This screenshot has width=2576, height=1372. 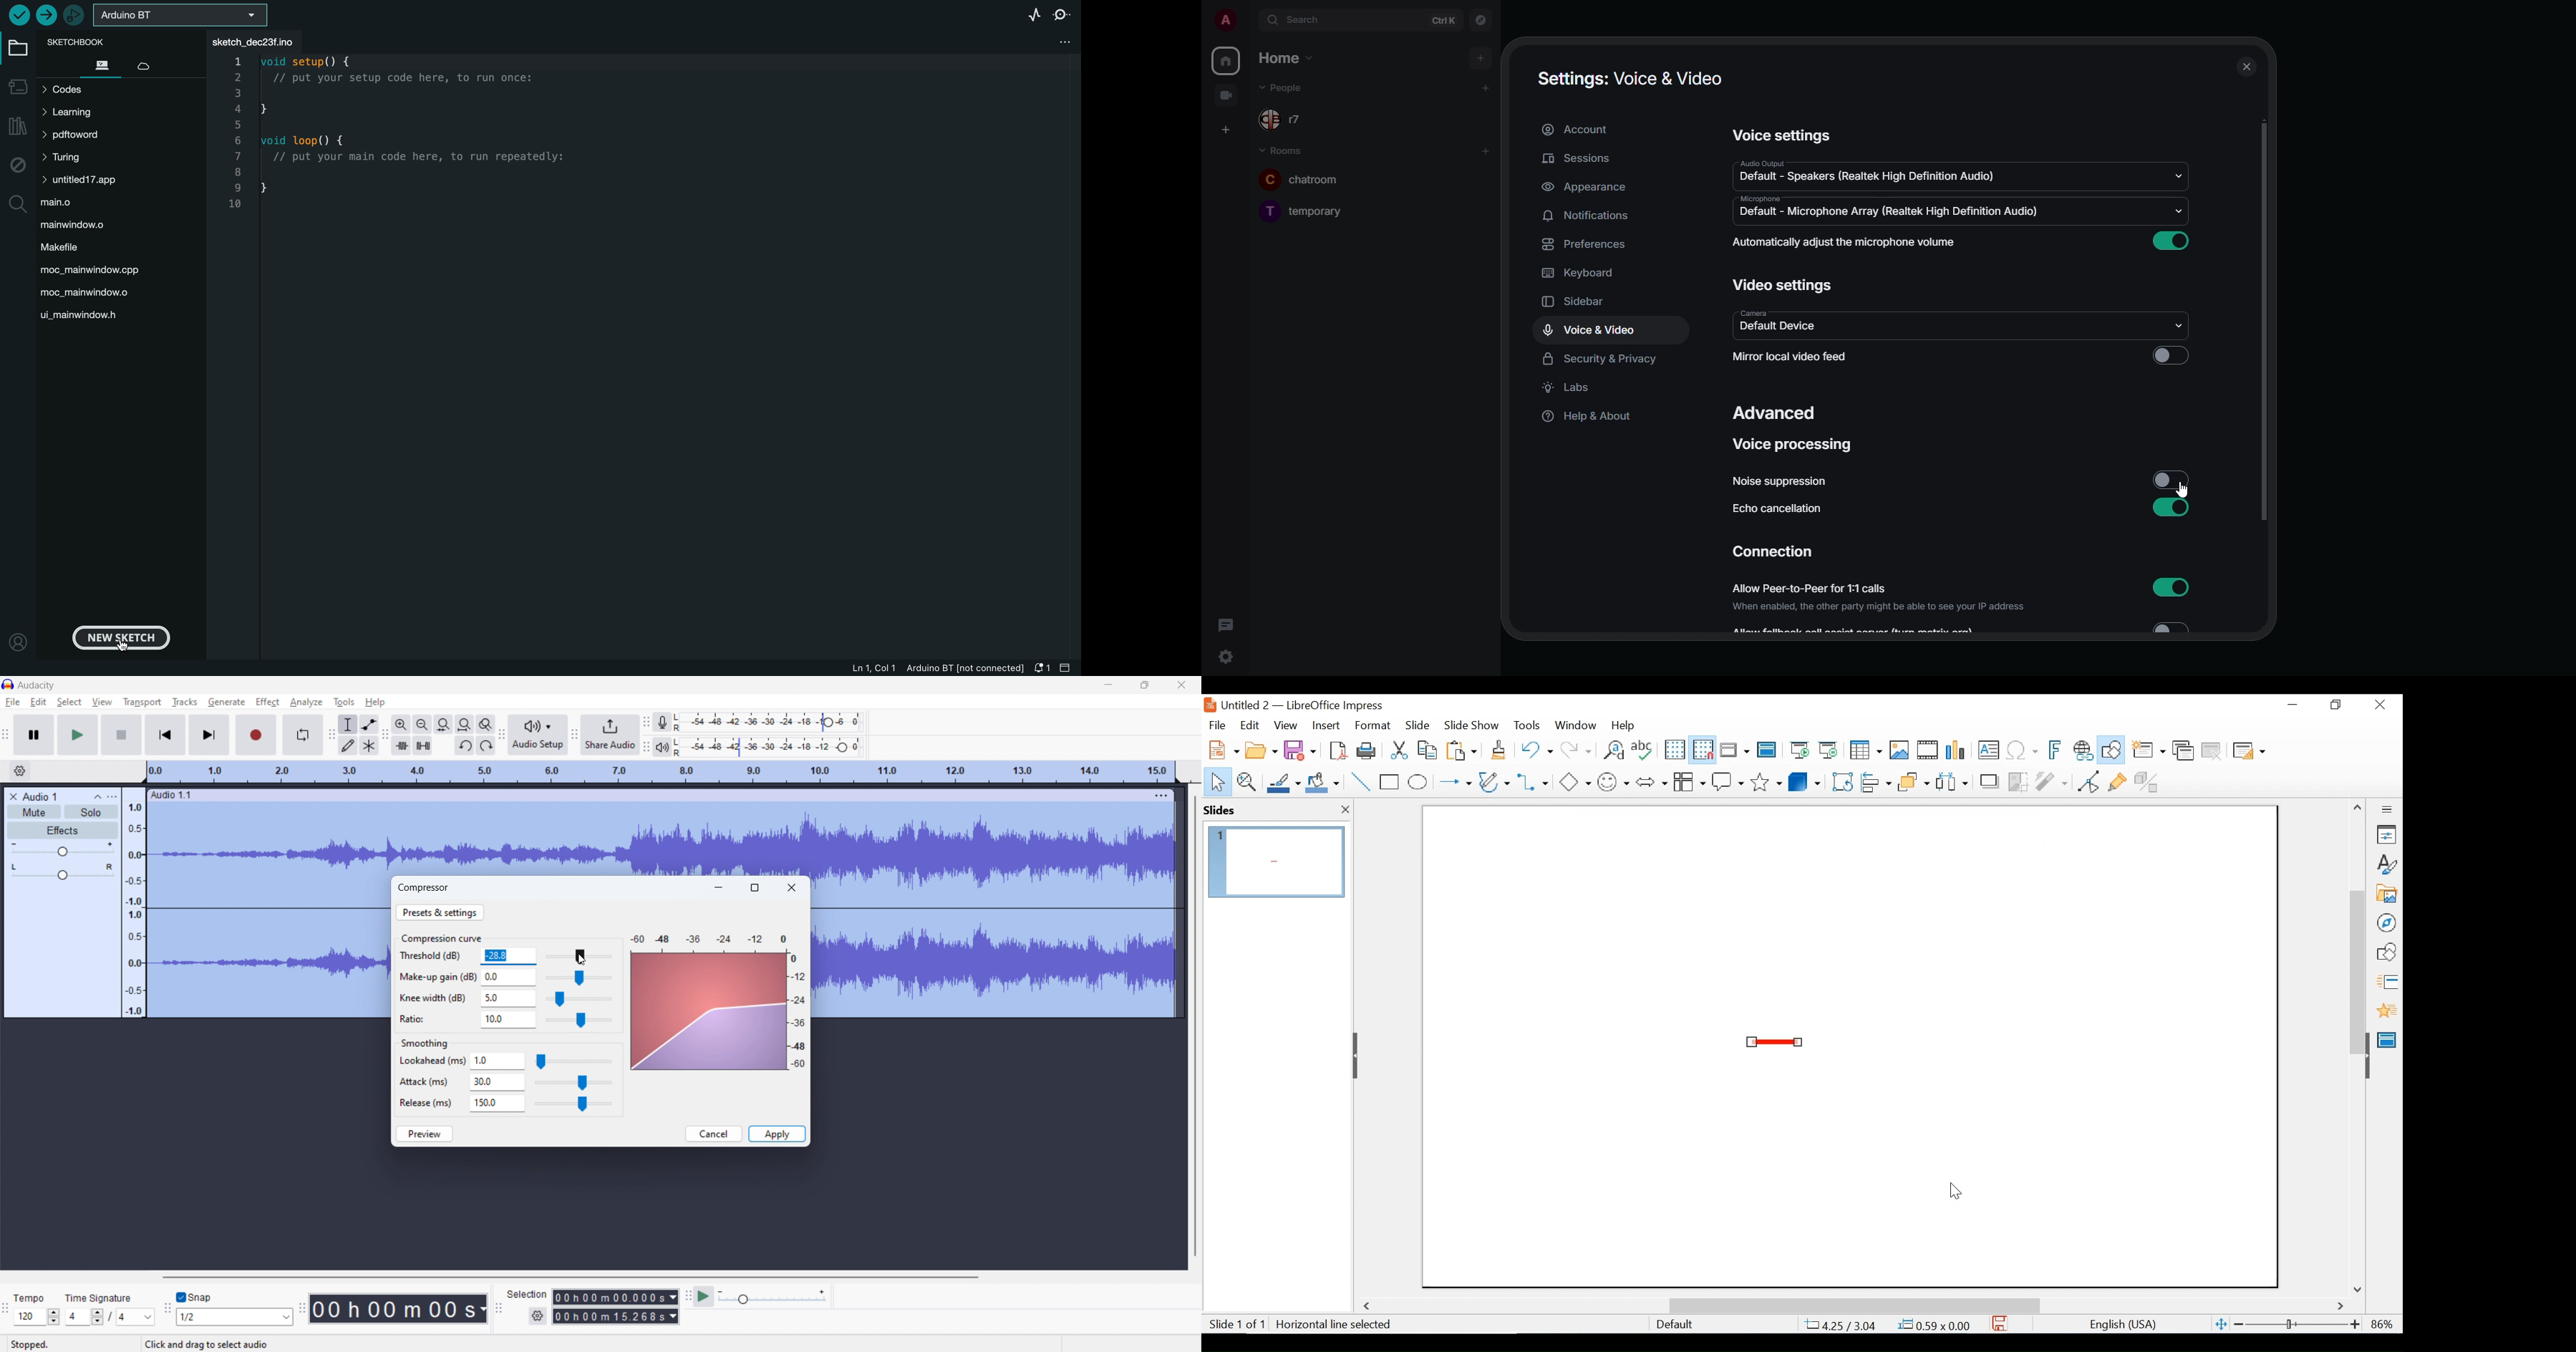 What do you see at coordinates (574, 734) in the screenshot?
I see `share audio toolbar` at bounding box center [574, 734].